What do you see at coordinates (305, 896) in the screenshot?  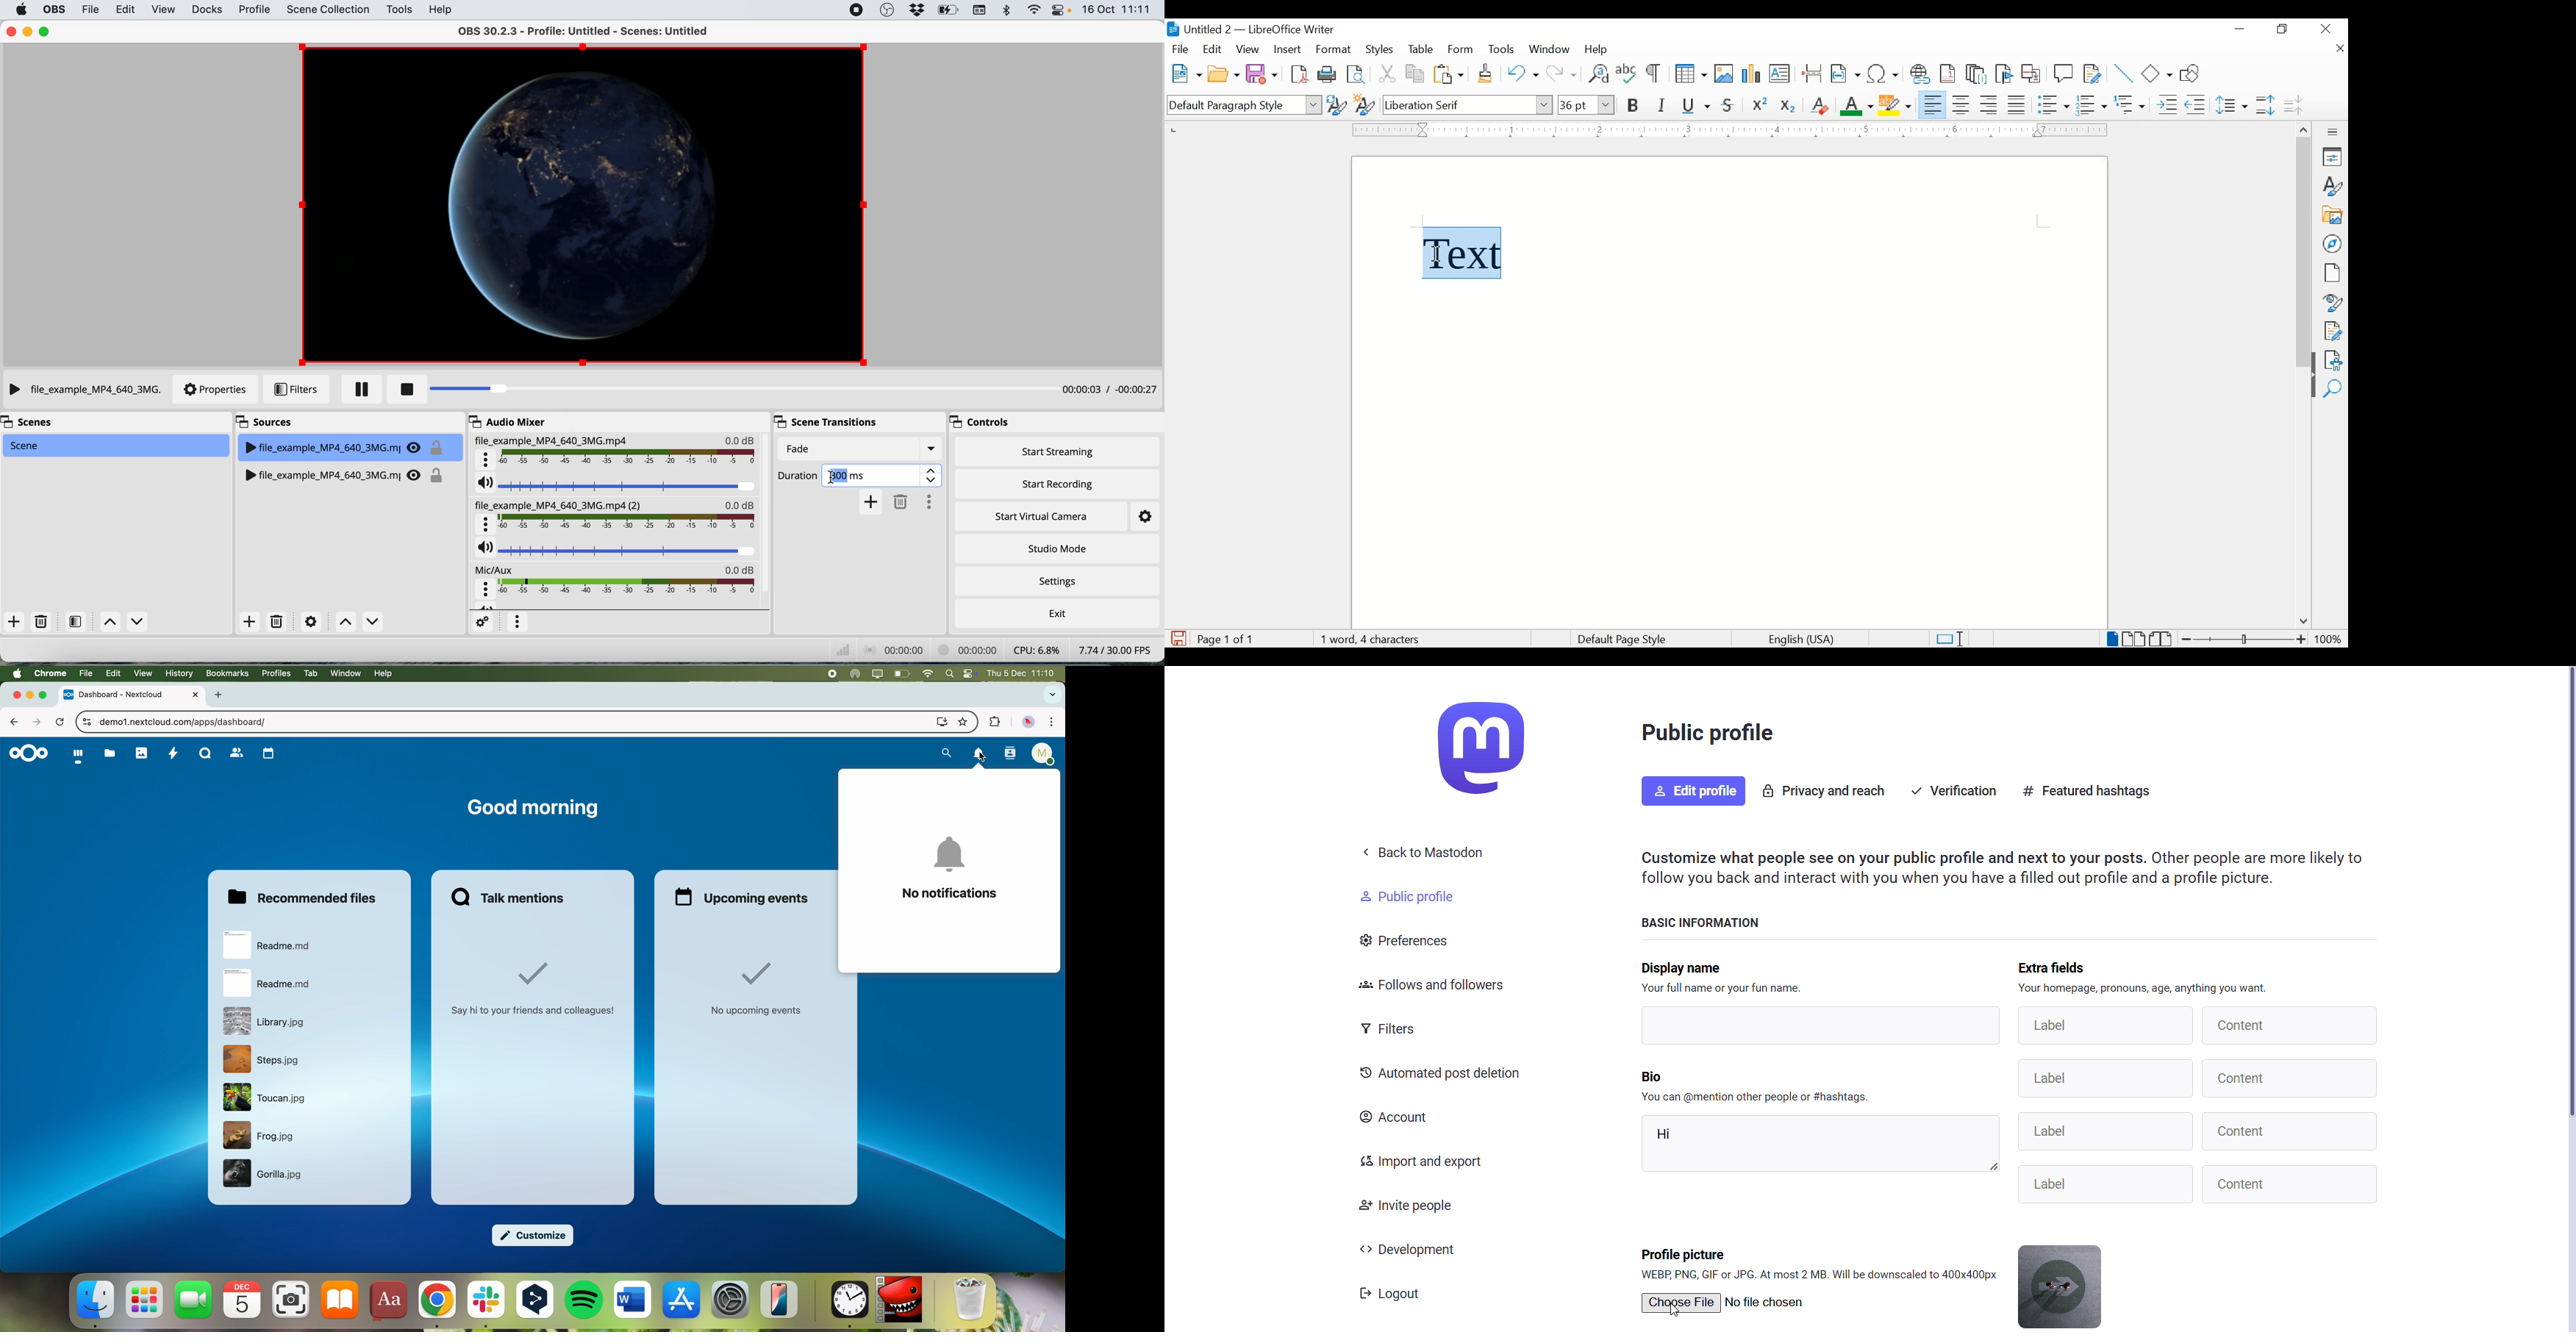 I see `recommended files` at bounding box center [305, 896].